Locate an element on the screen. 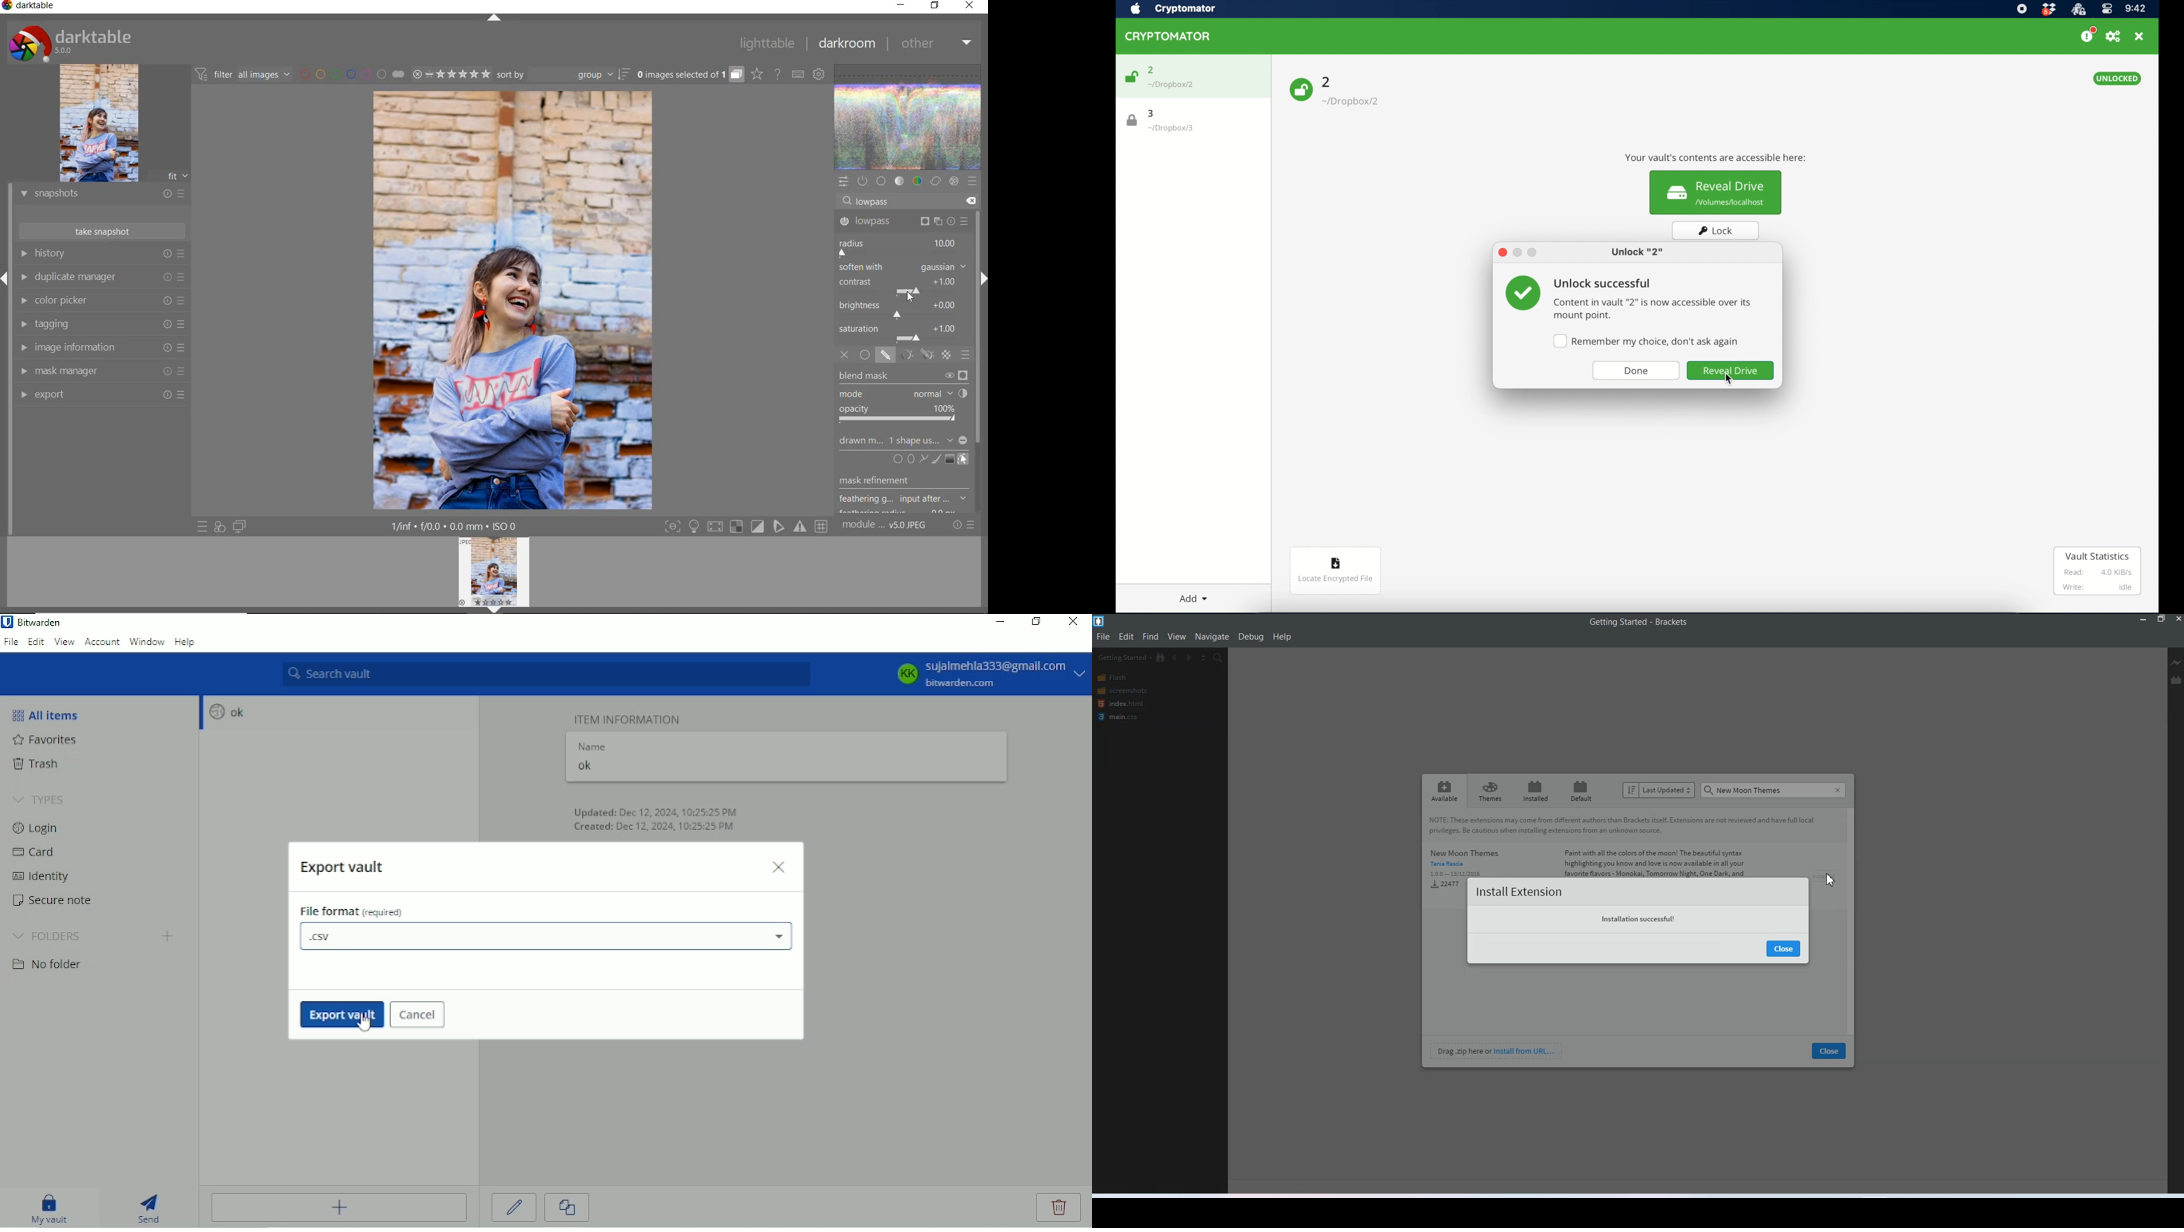  lowpass is located at coordinates (877, 202).